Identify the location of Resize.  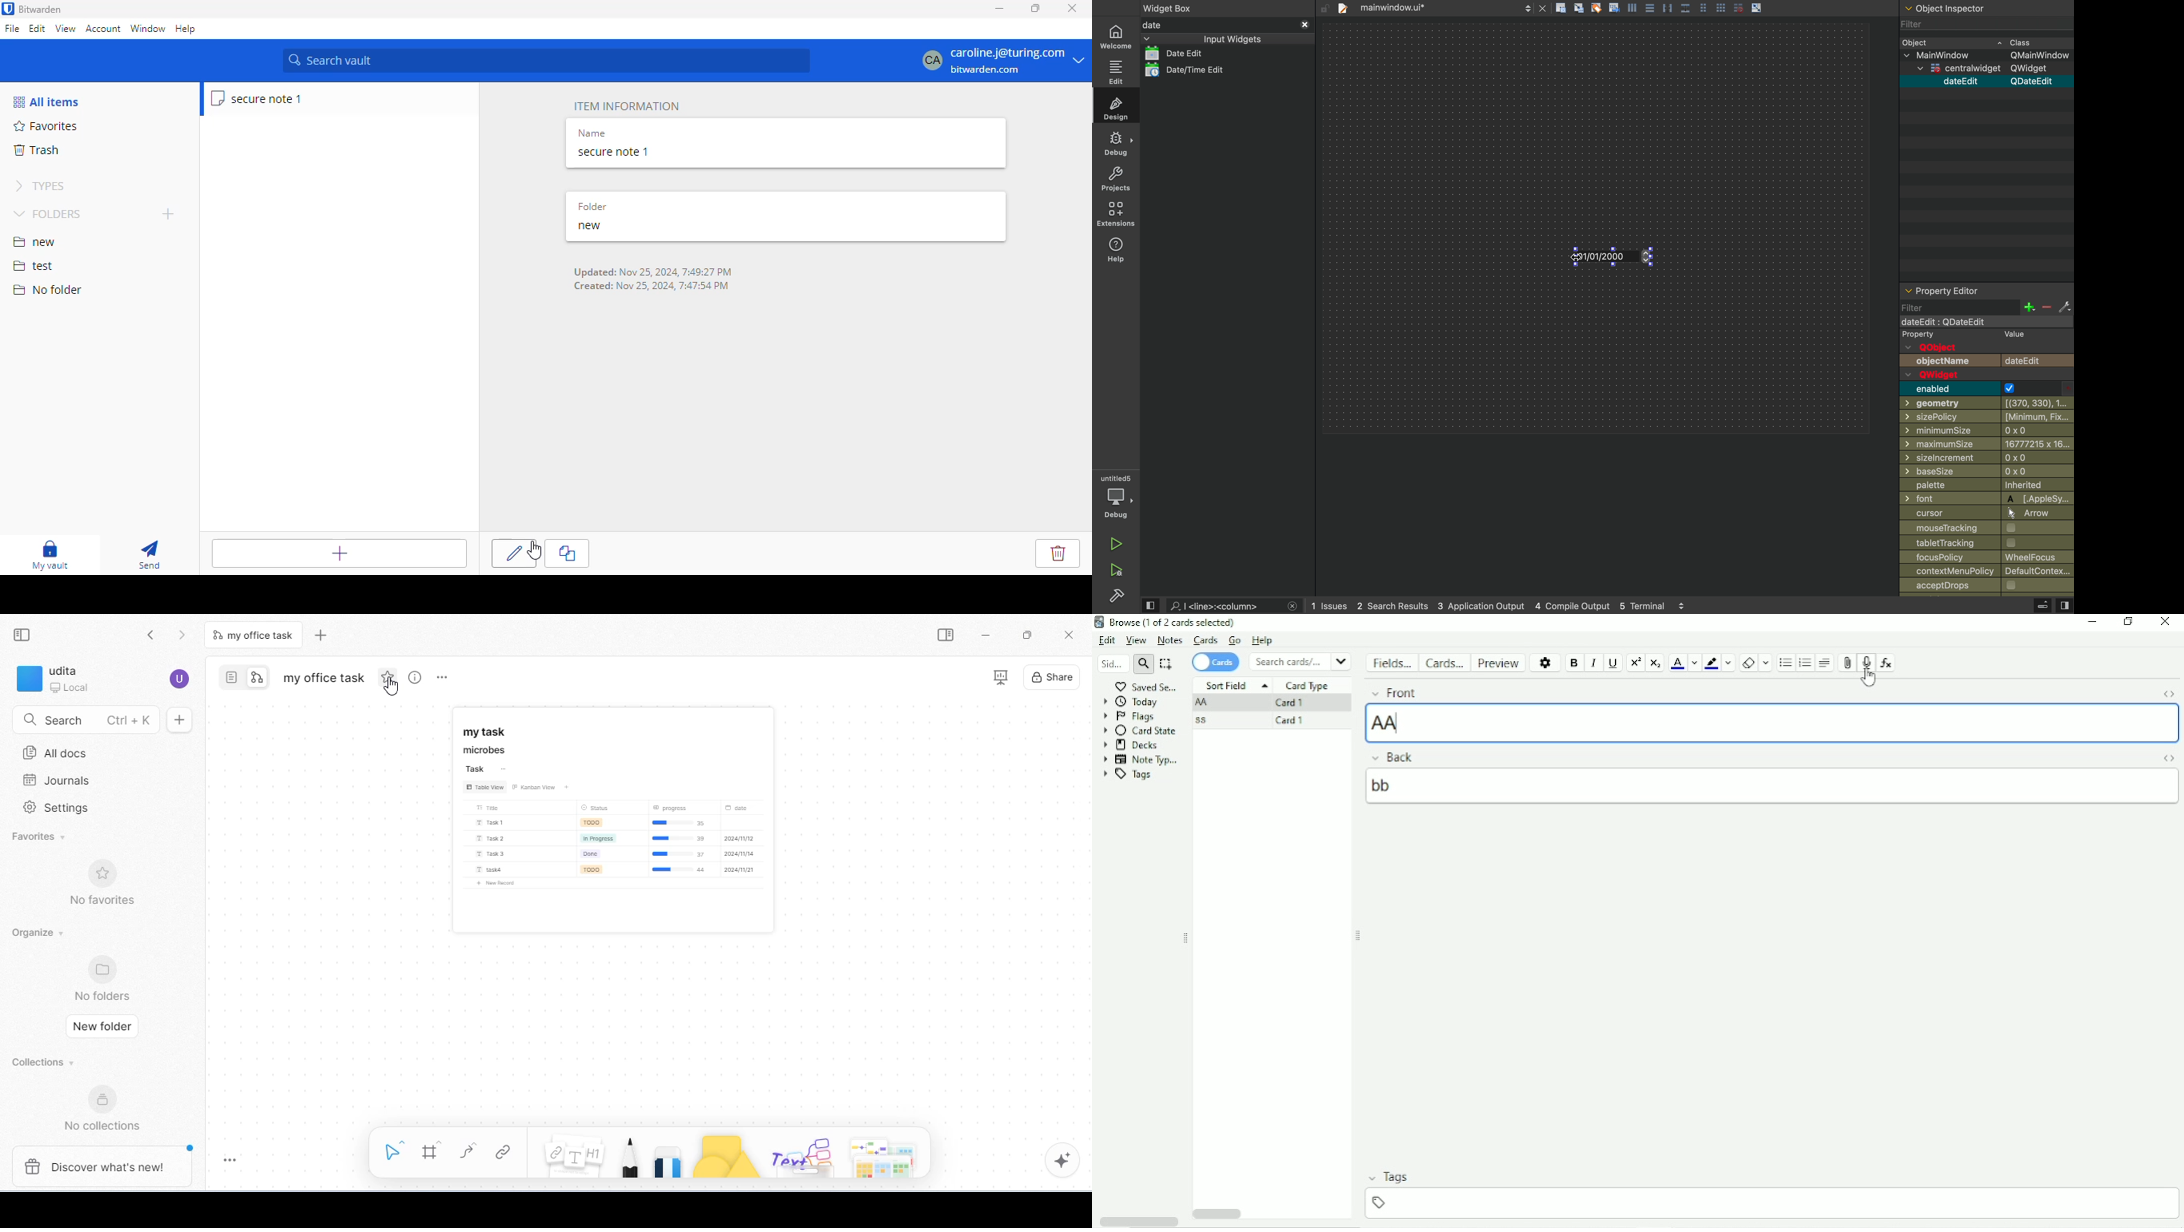
(1186, 939).